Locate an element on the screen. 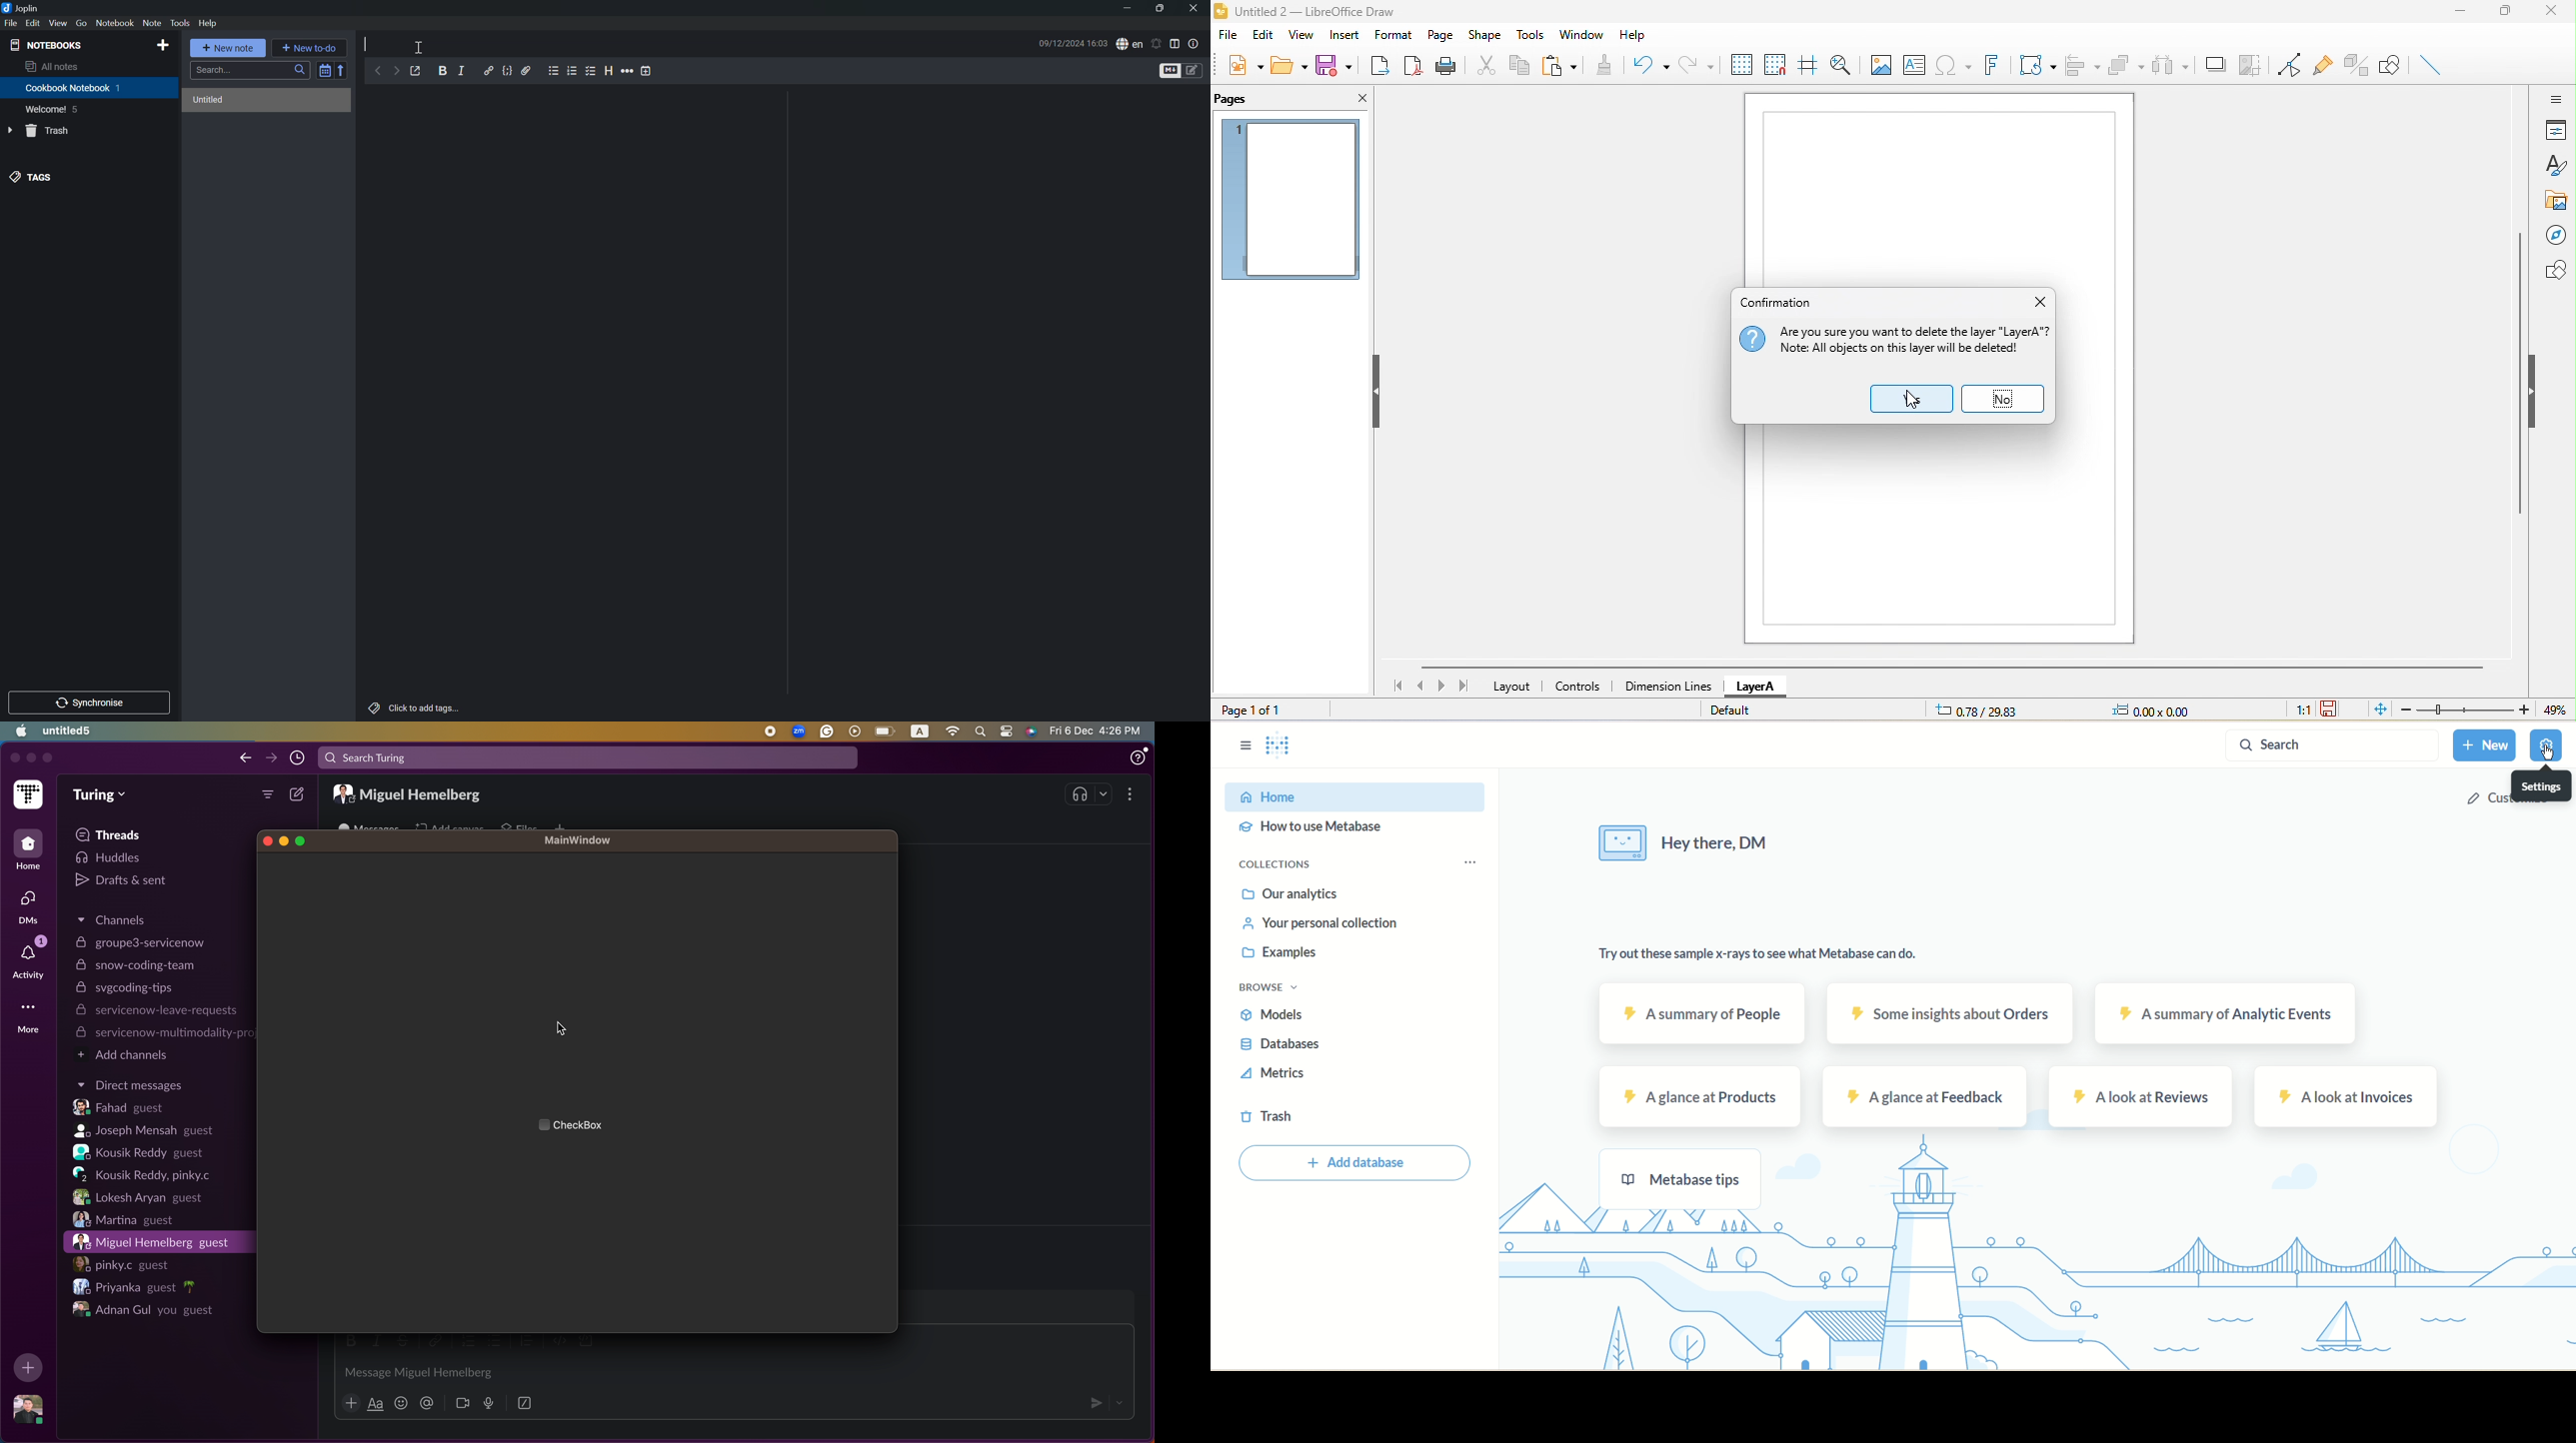  Toggle external editing is located at coordinates (417, 70).